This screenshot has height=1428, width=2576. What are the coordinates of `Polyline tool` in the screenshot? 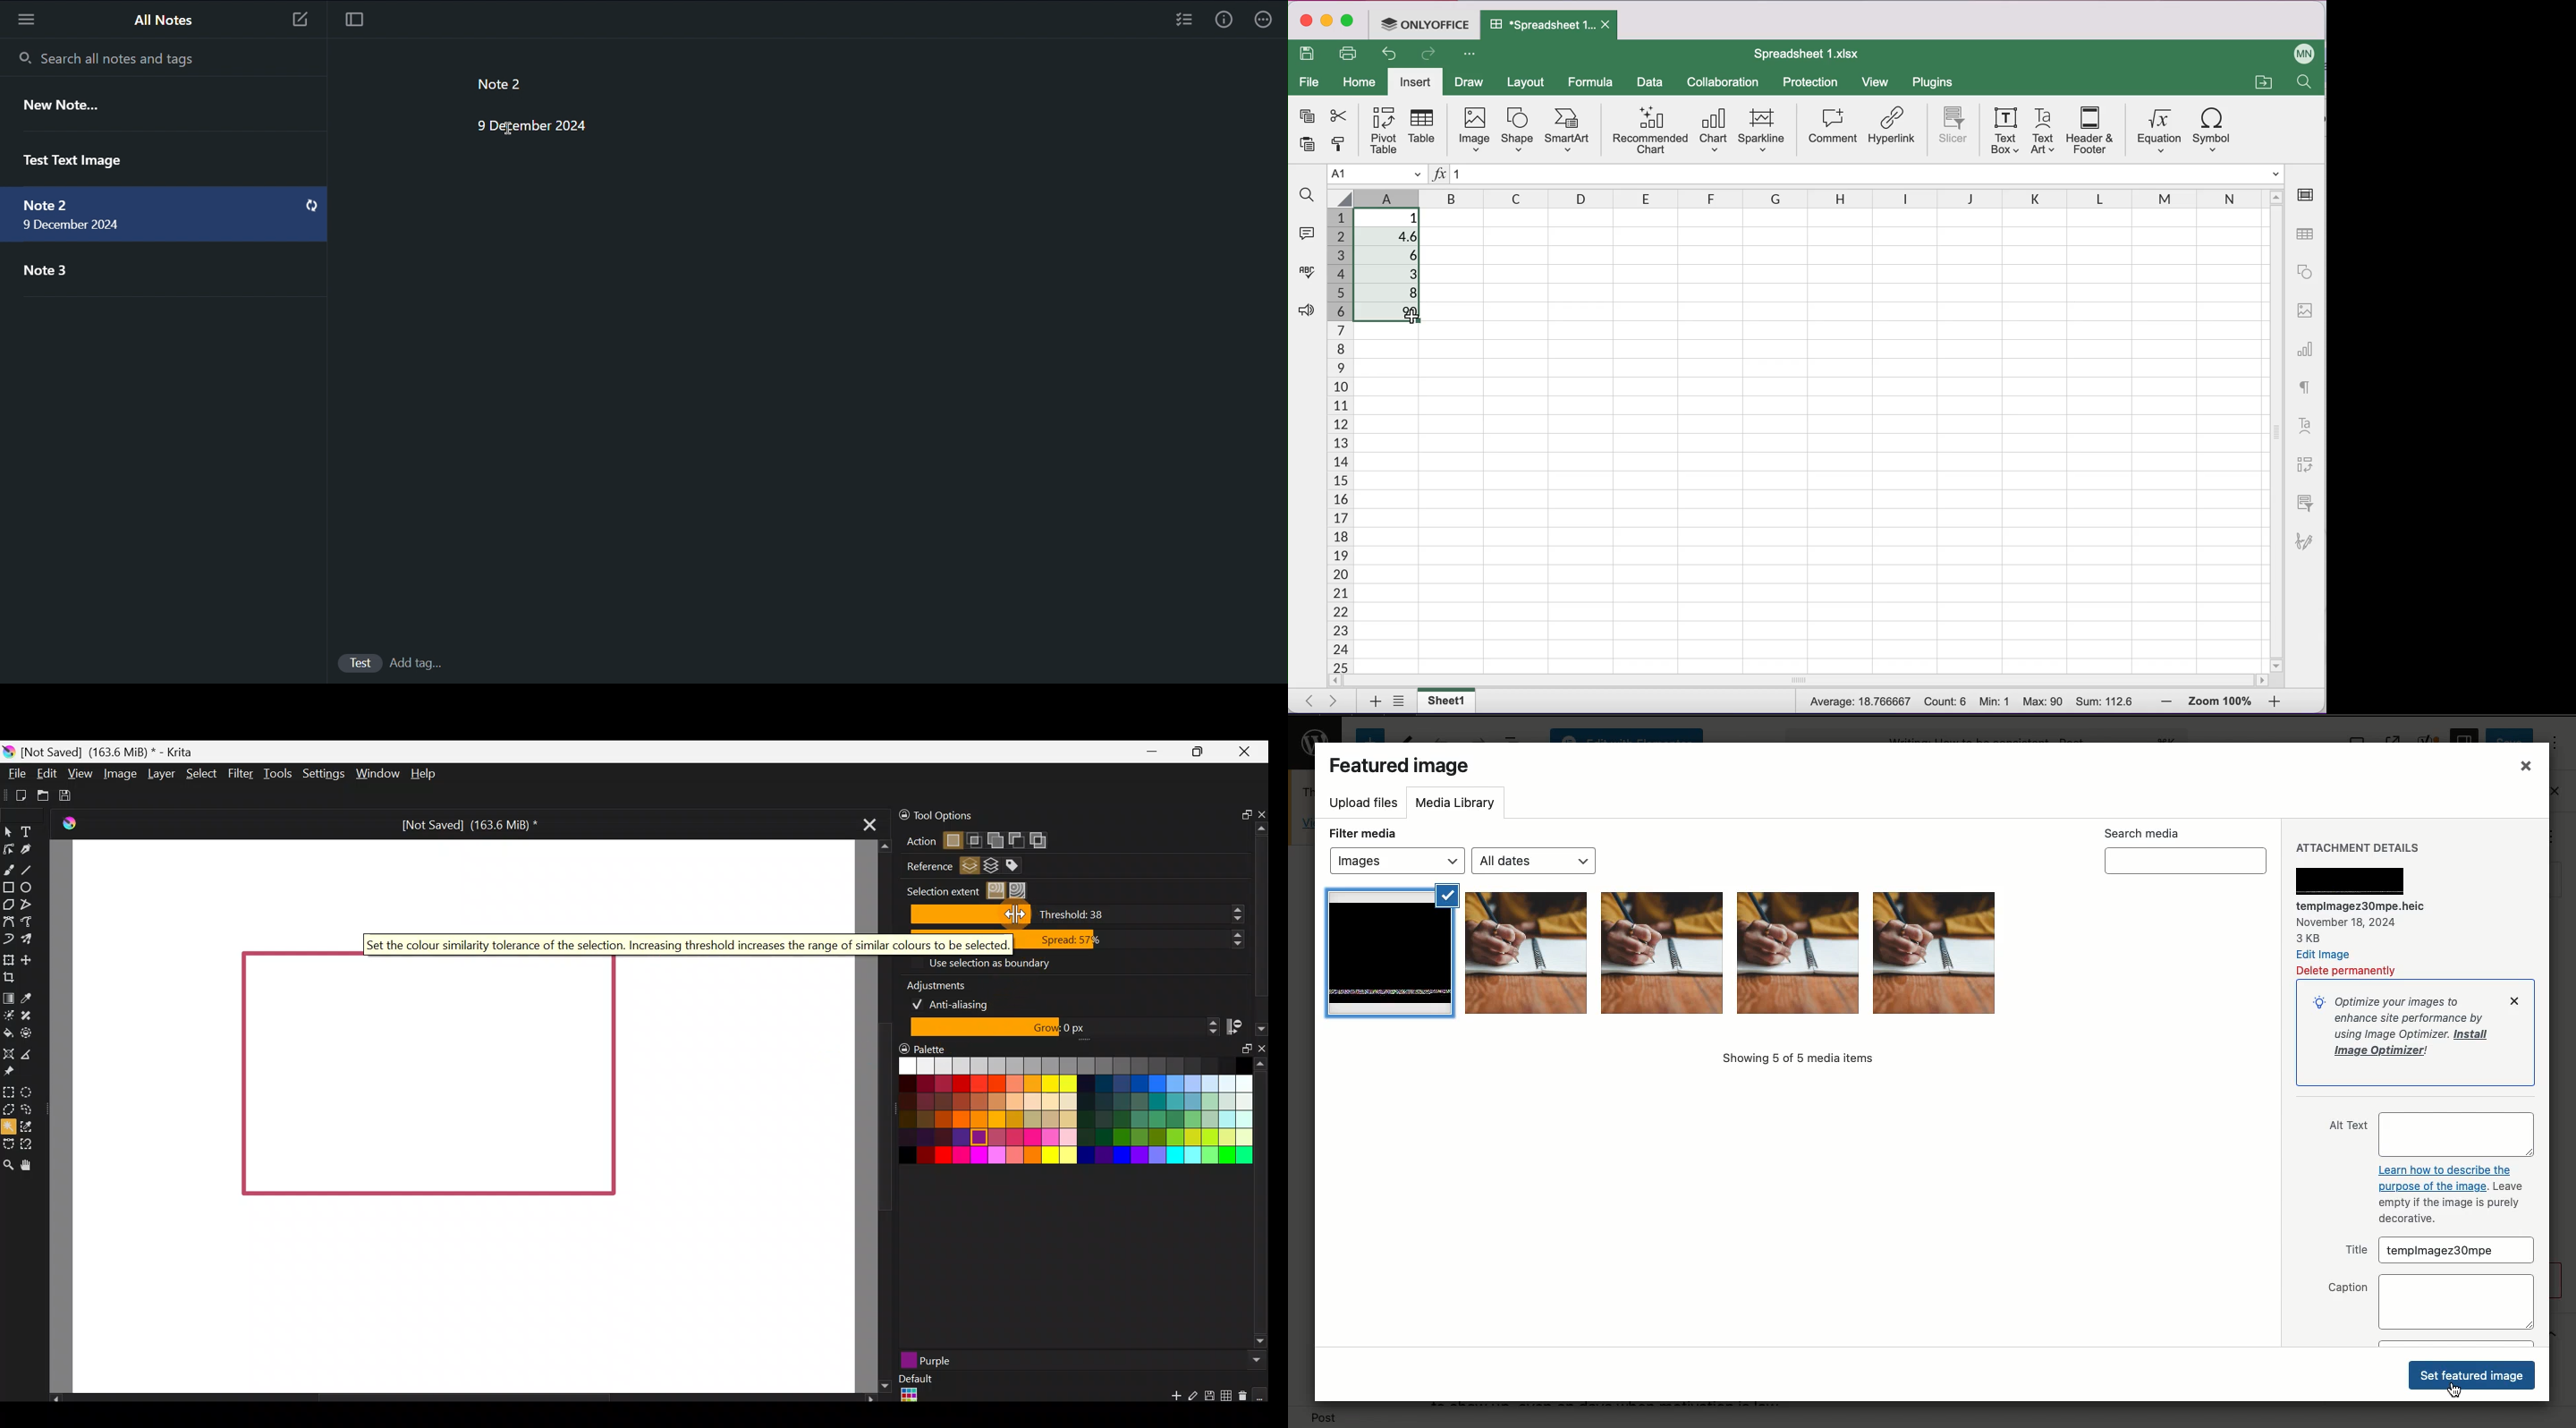 It's located at (30, 905).